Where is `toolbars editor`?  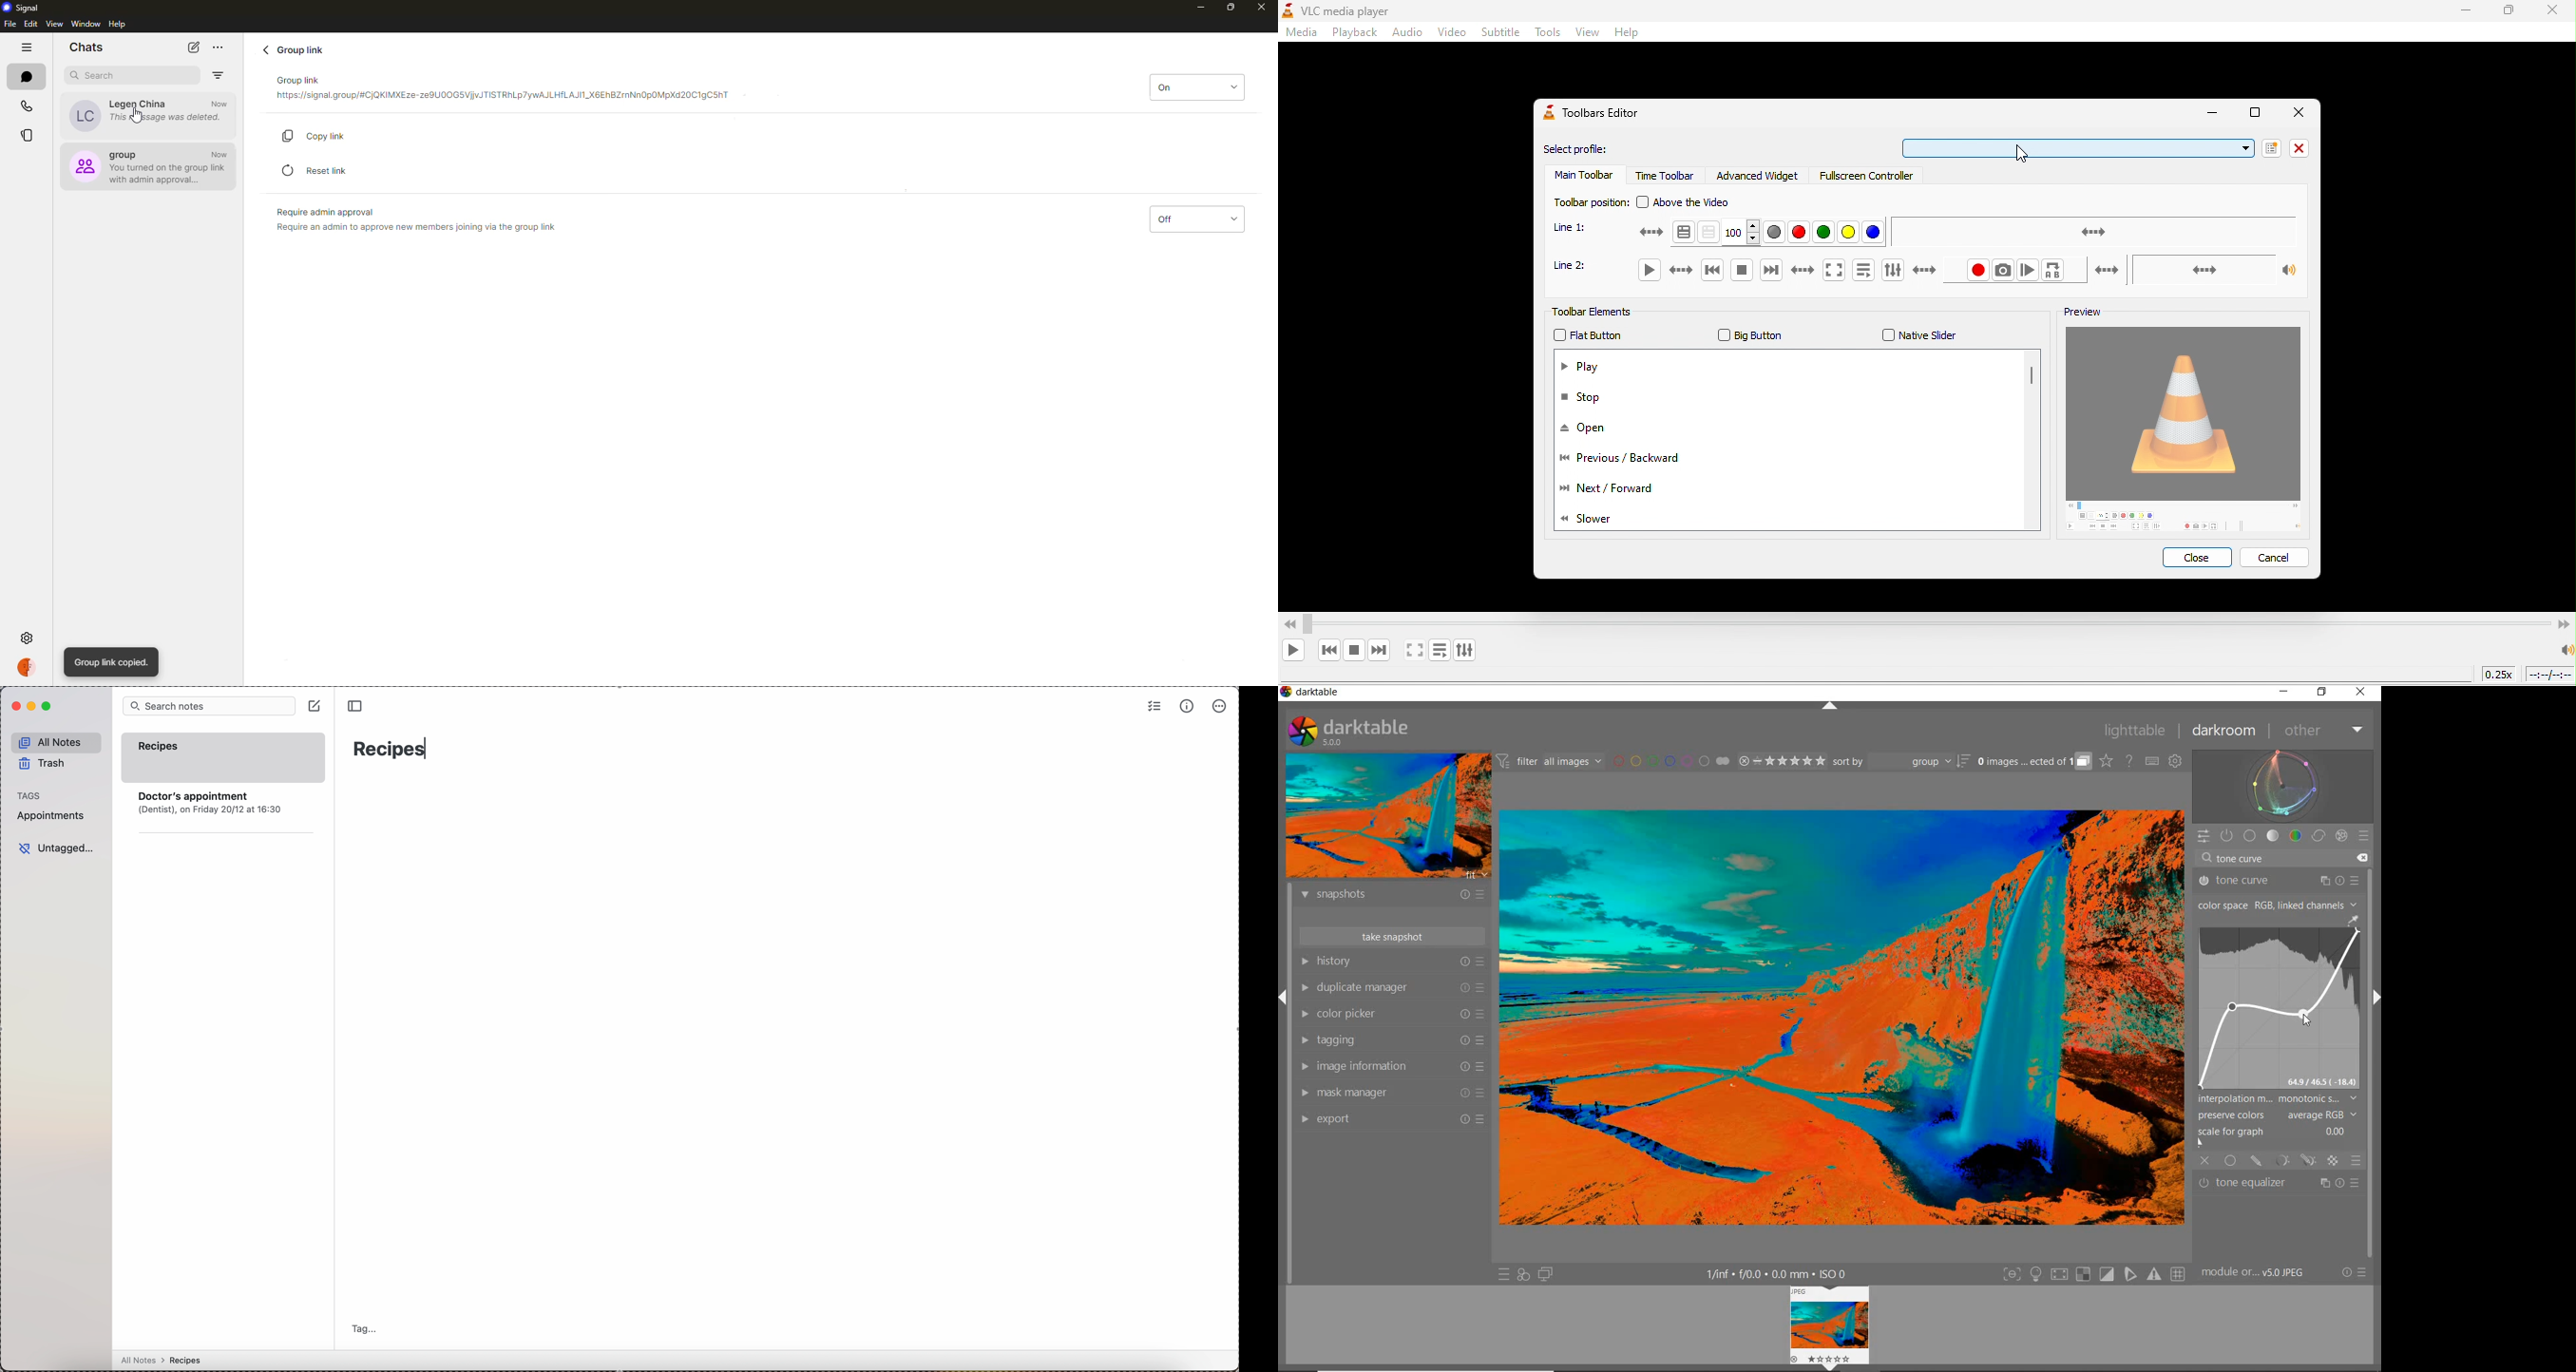
toolbars editor is located at coordinates (1596, 114).